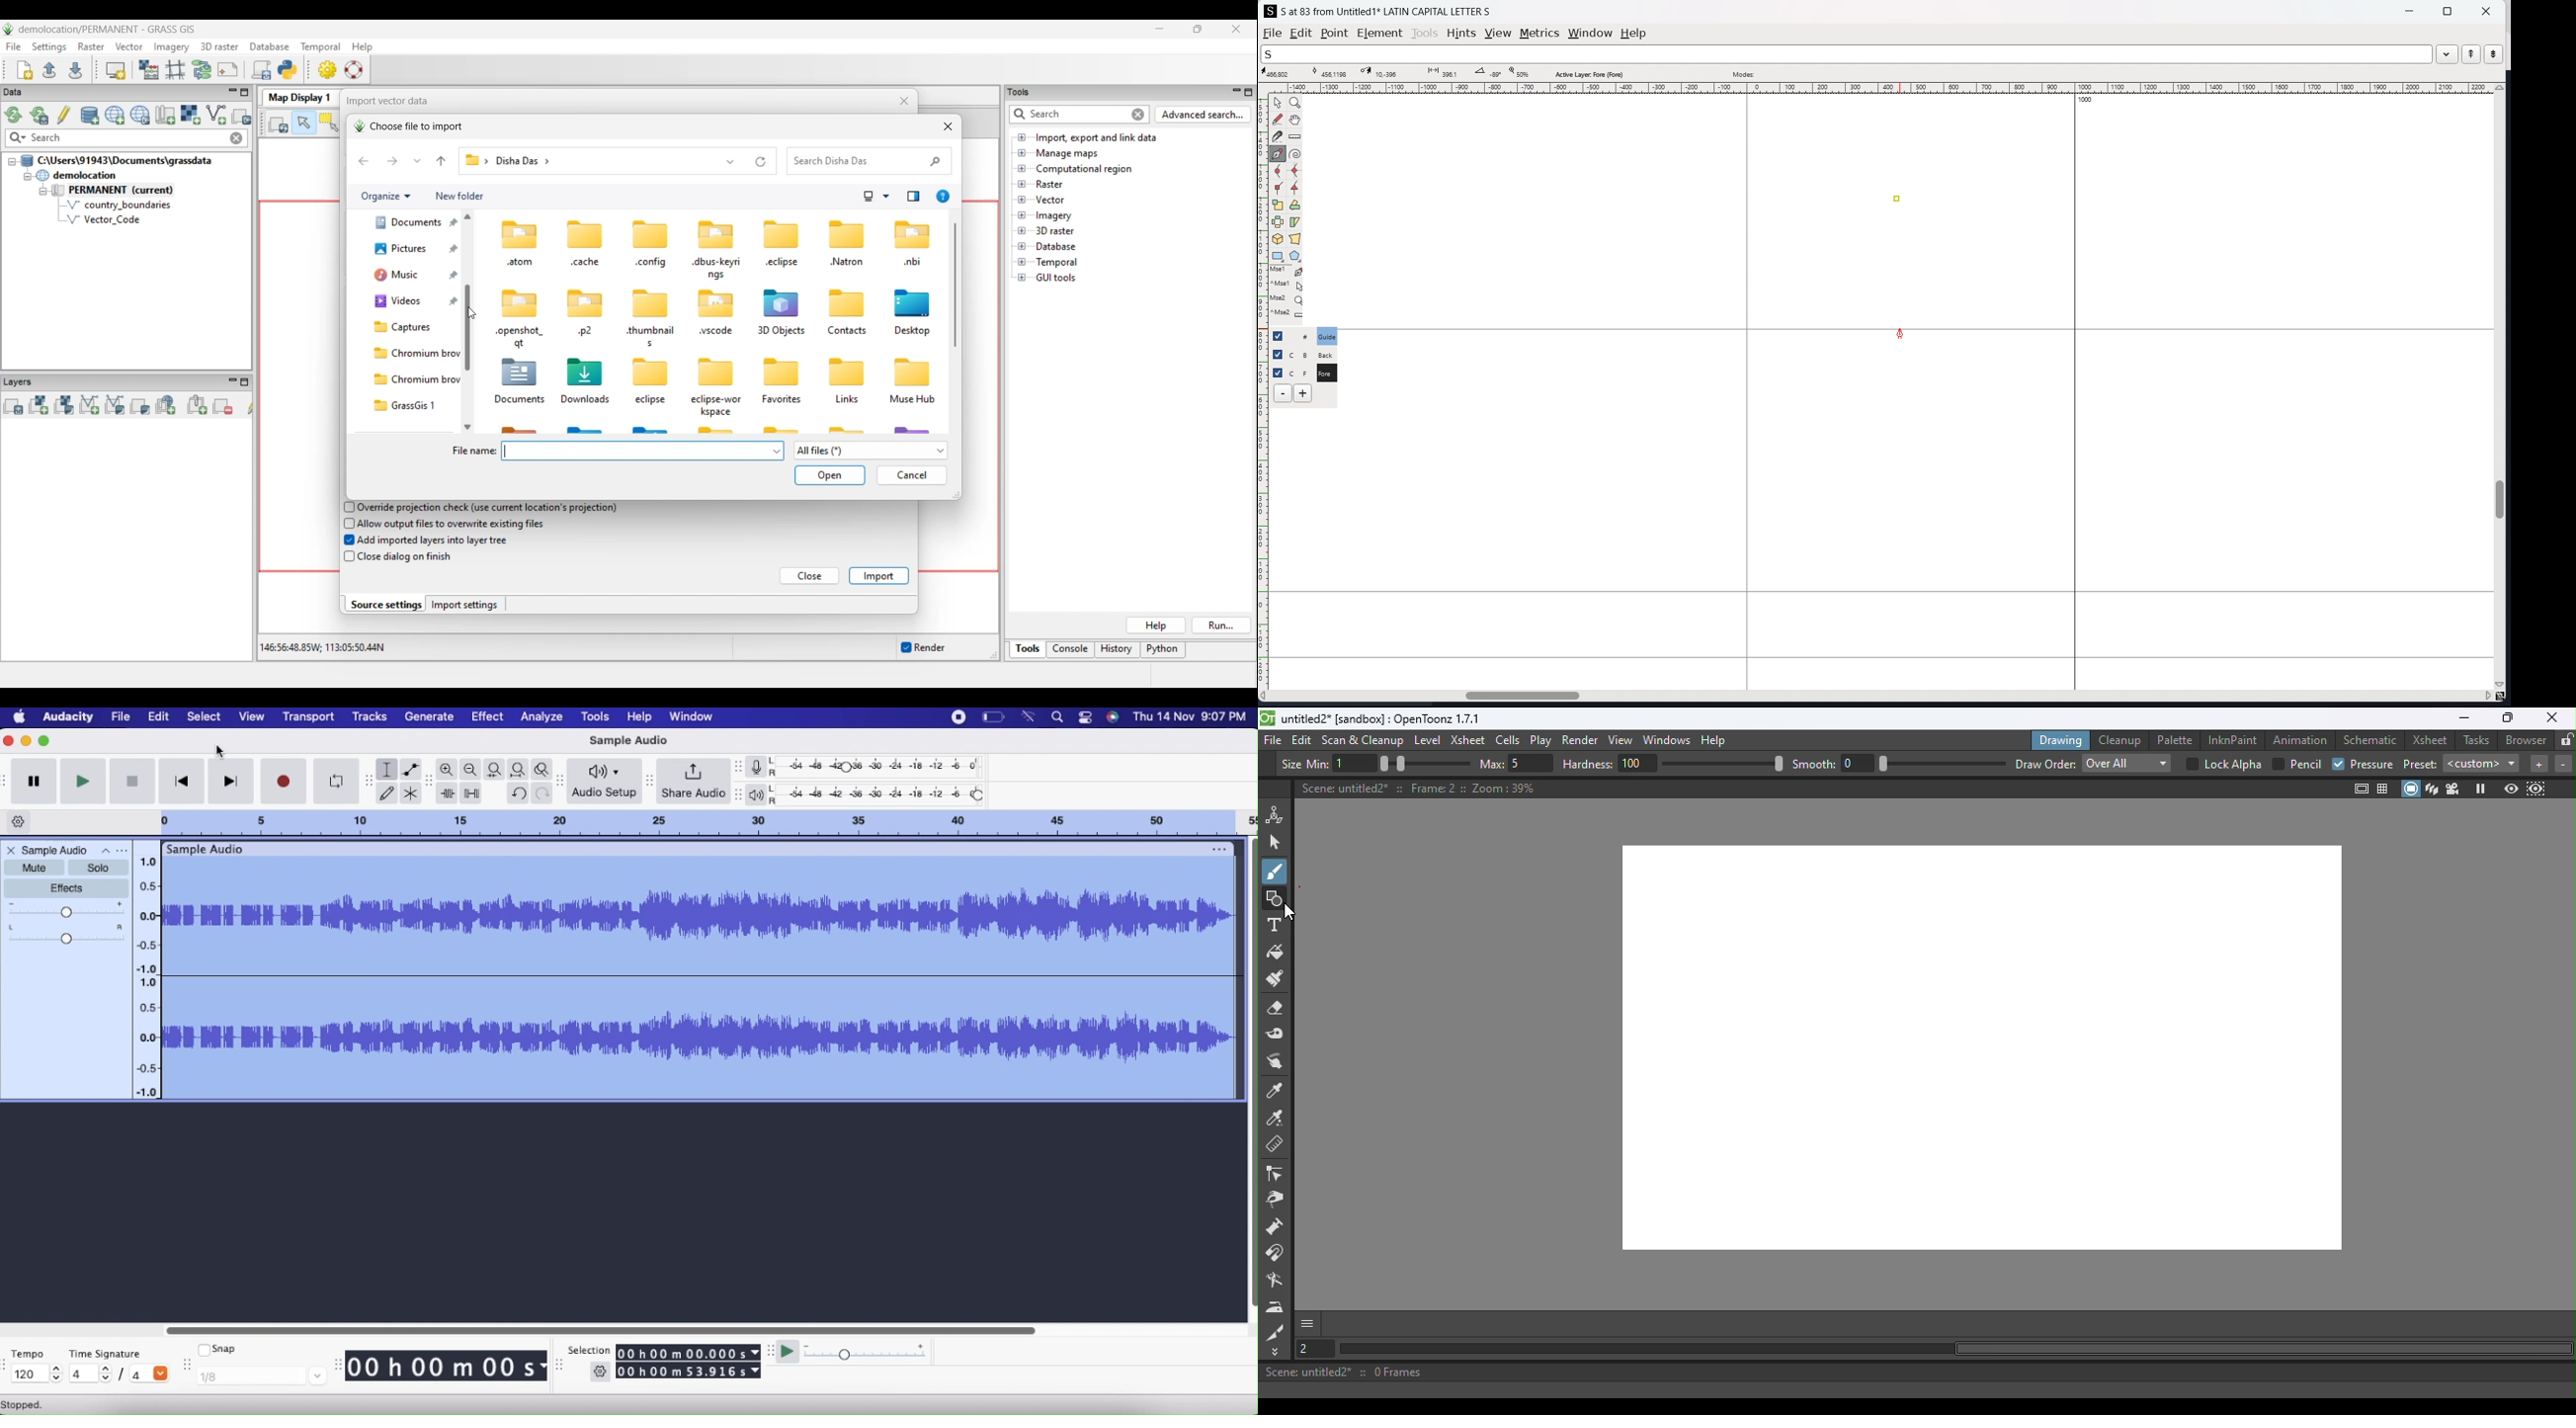 This screenshot has height=1428, width=2576. Describe the element at coordinates (1942, 763) in the screenshot. I see `slider` at that location.